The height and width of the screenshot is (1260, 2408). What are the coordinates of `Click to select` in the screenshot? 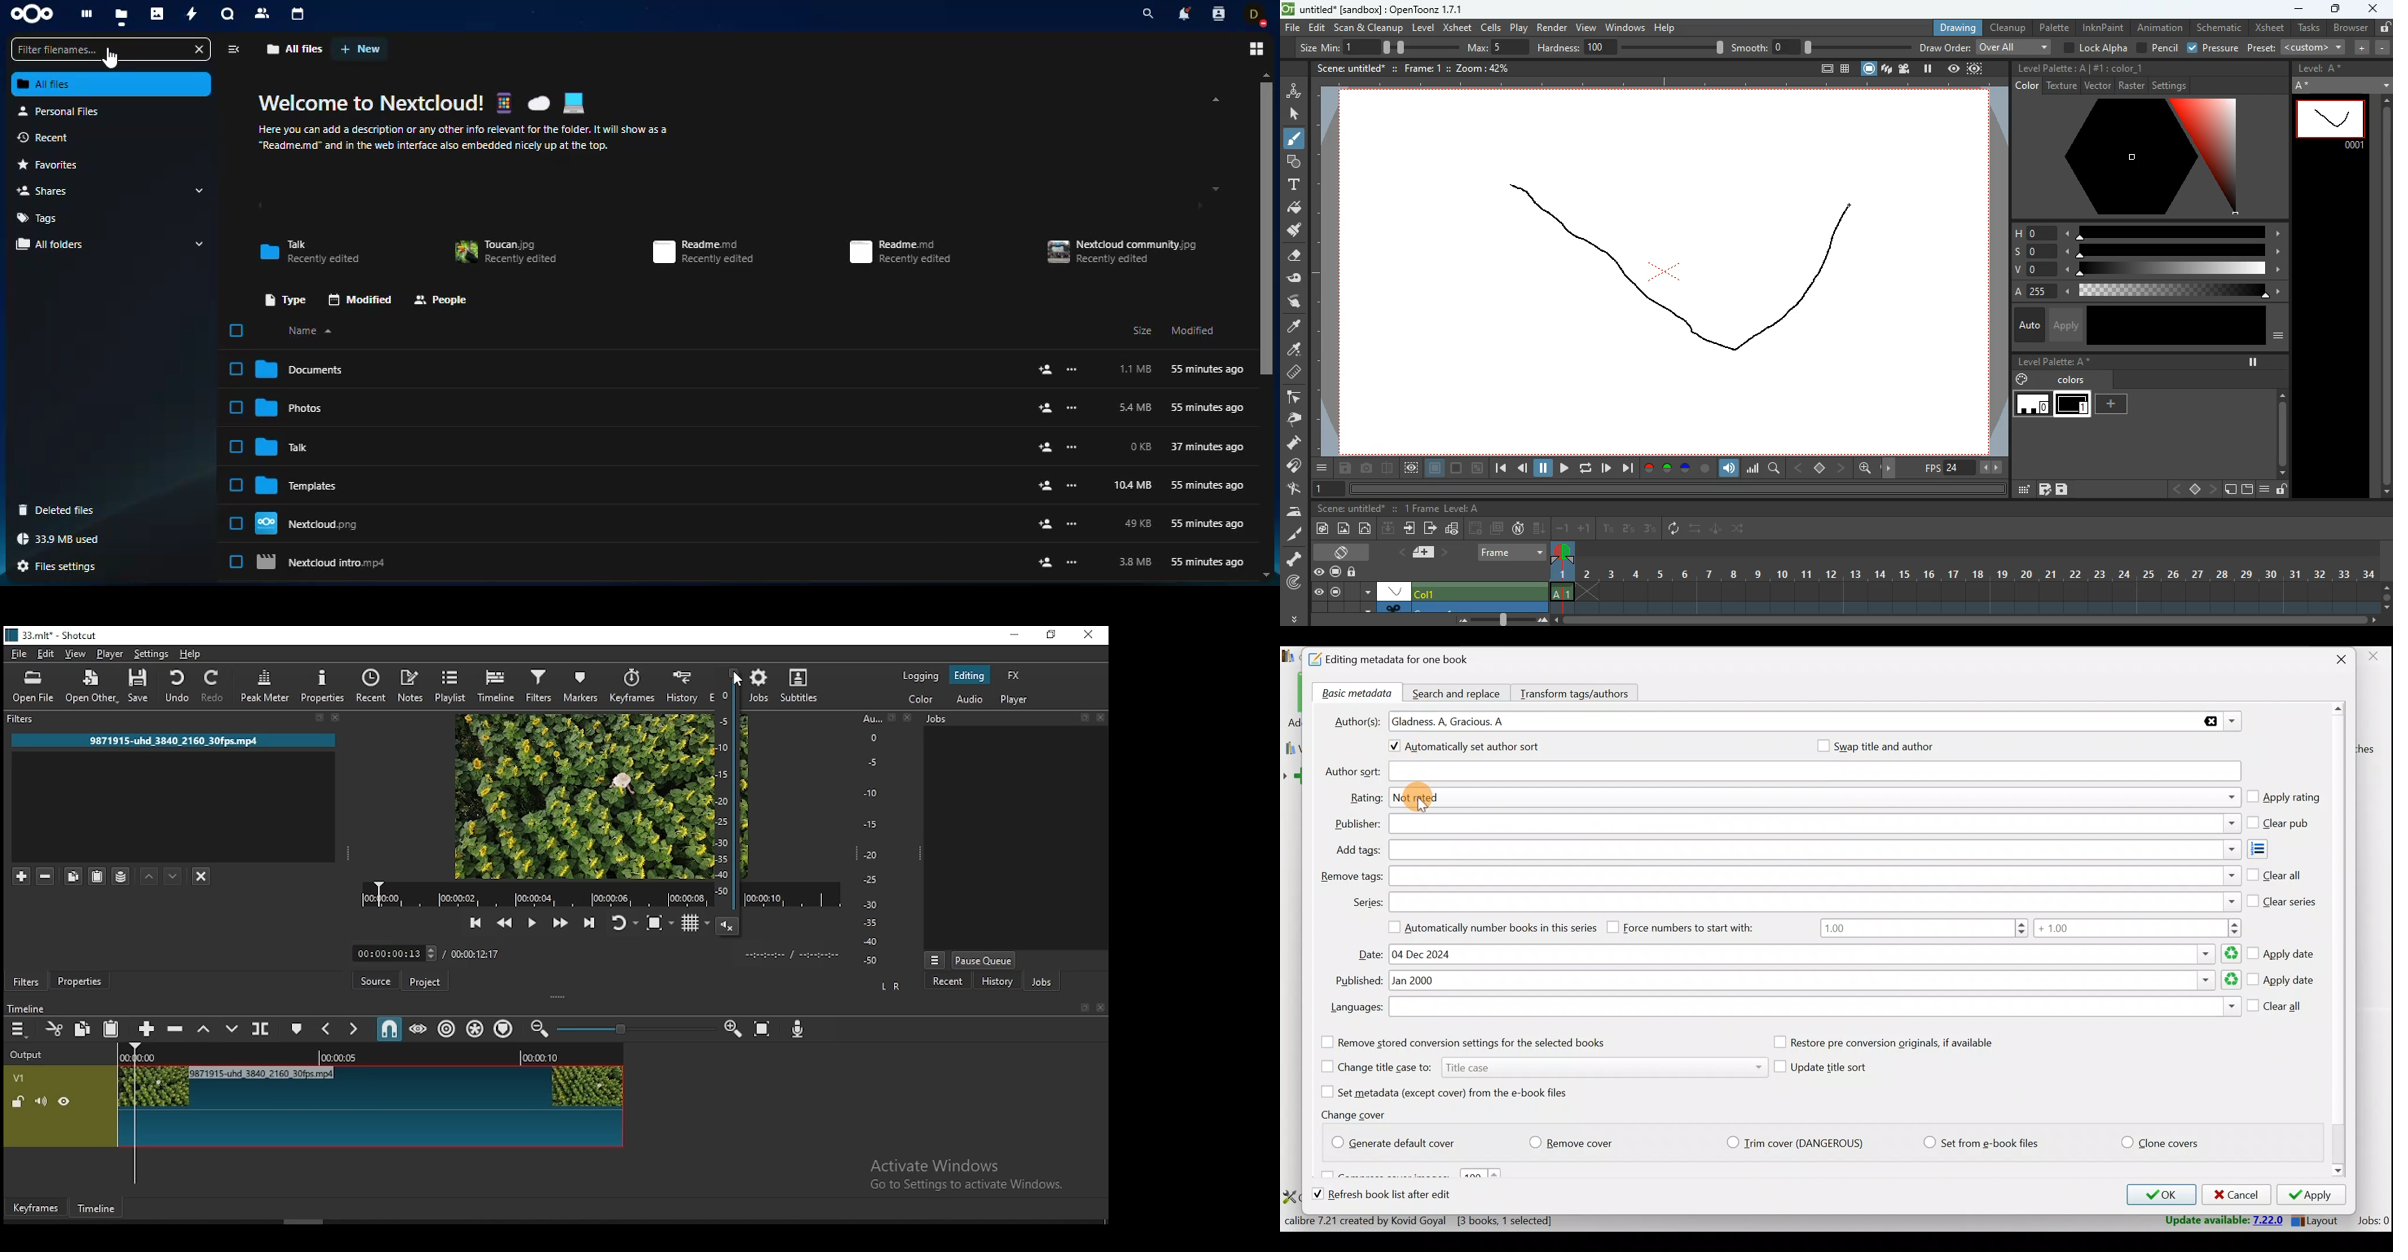 It's located at (236, 524).